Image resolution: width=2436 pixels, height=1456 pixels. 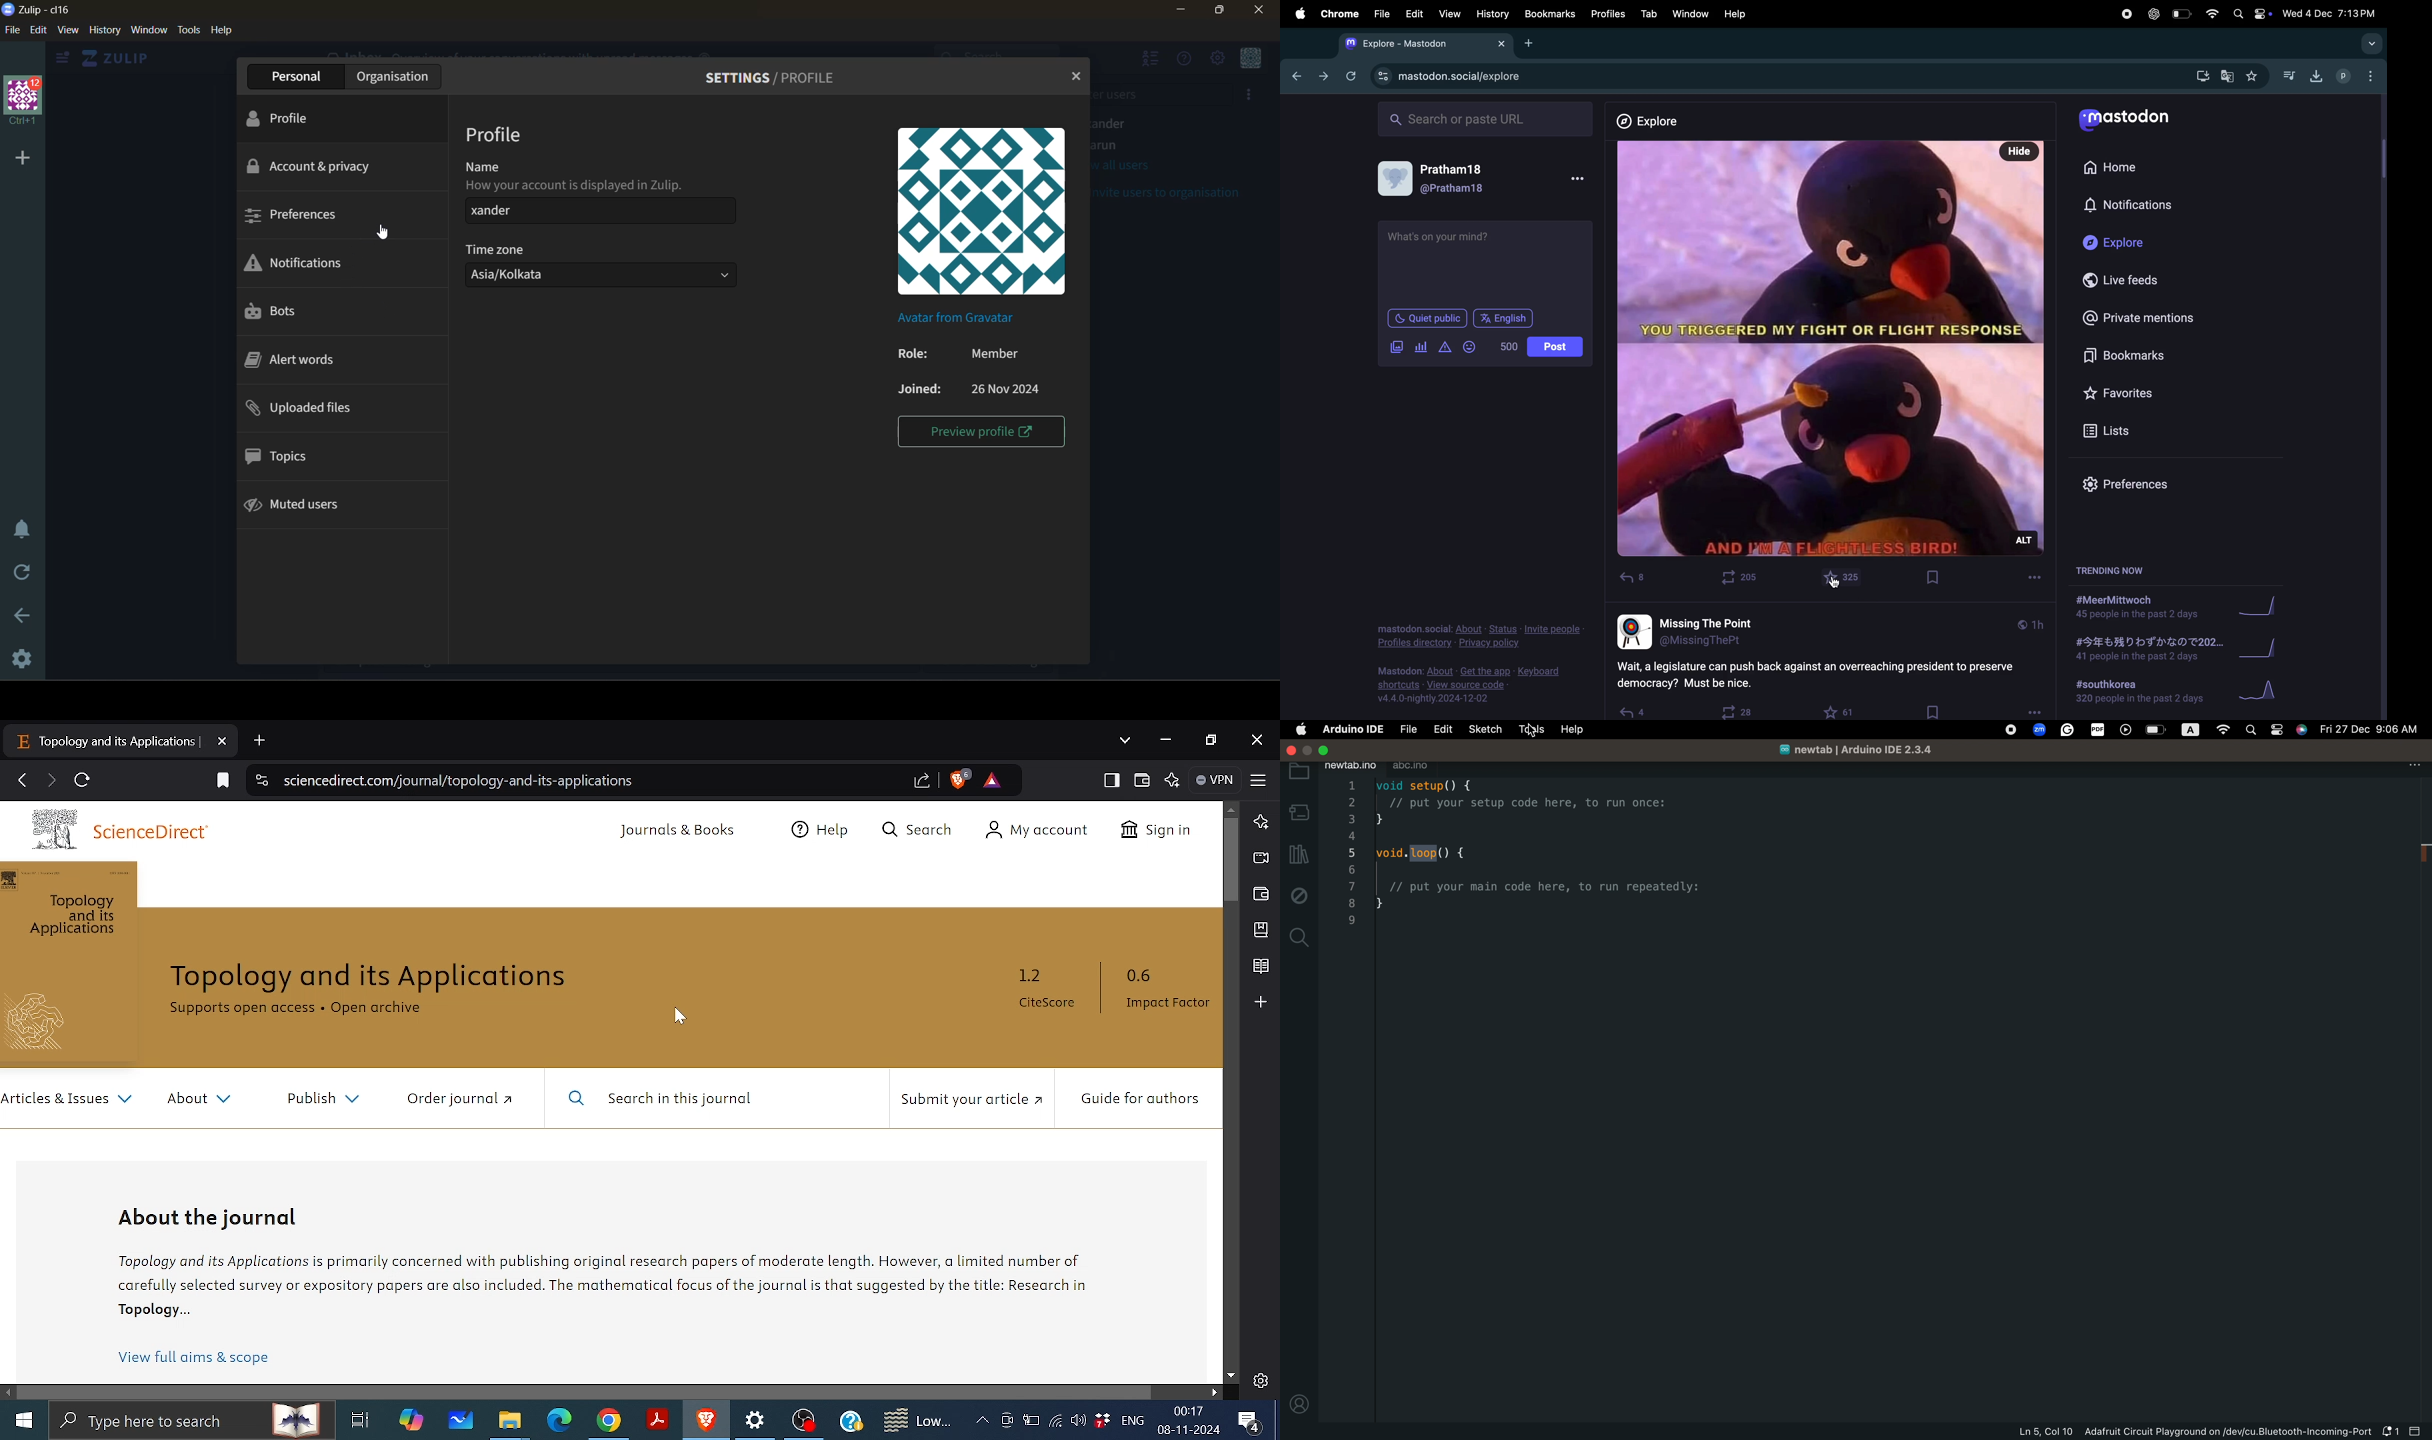 I want to click on Settings, so click(x=758, y=1423).